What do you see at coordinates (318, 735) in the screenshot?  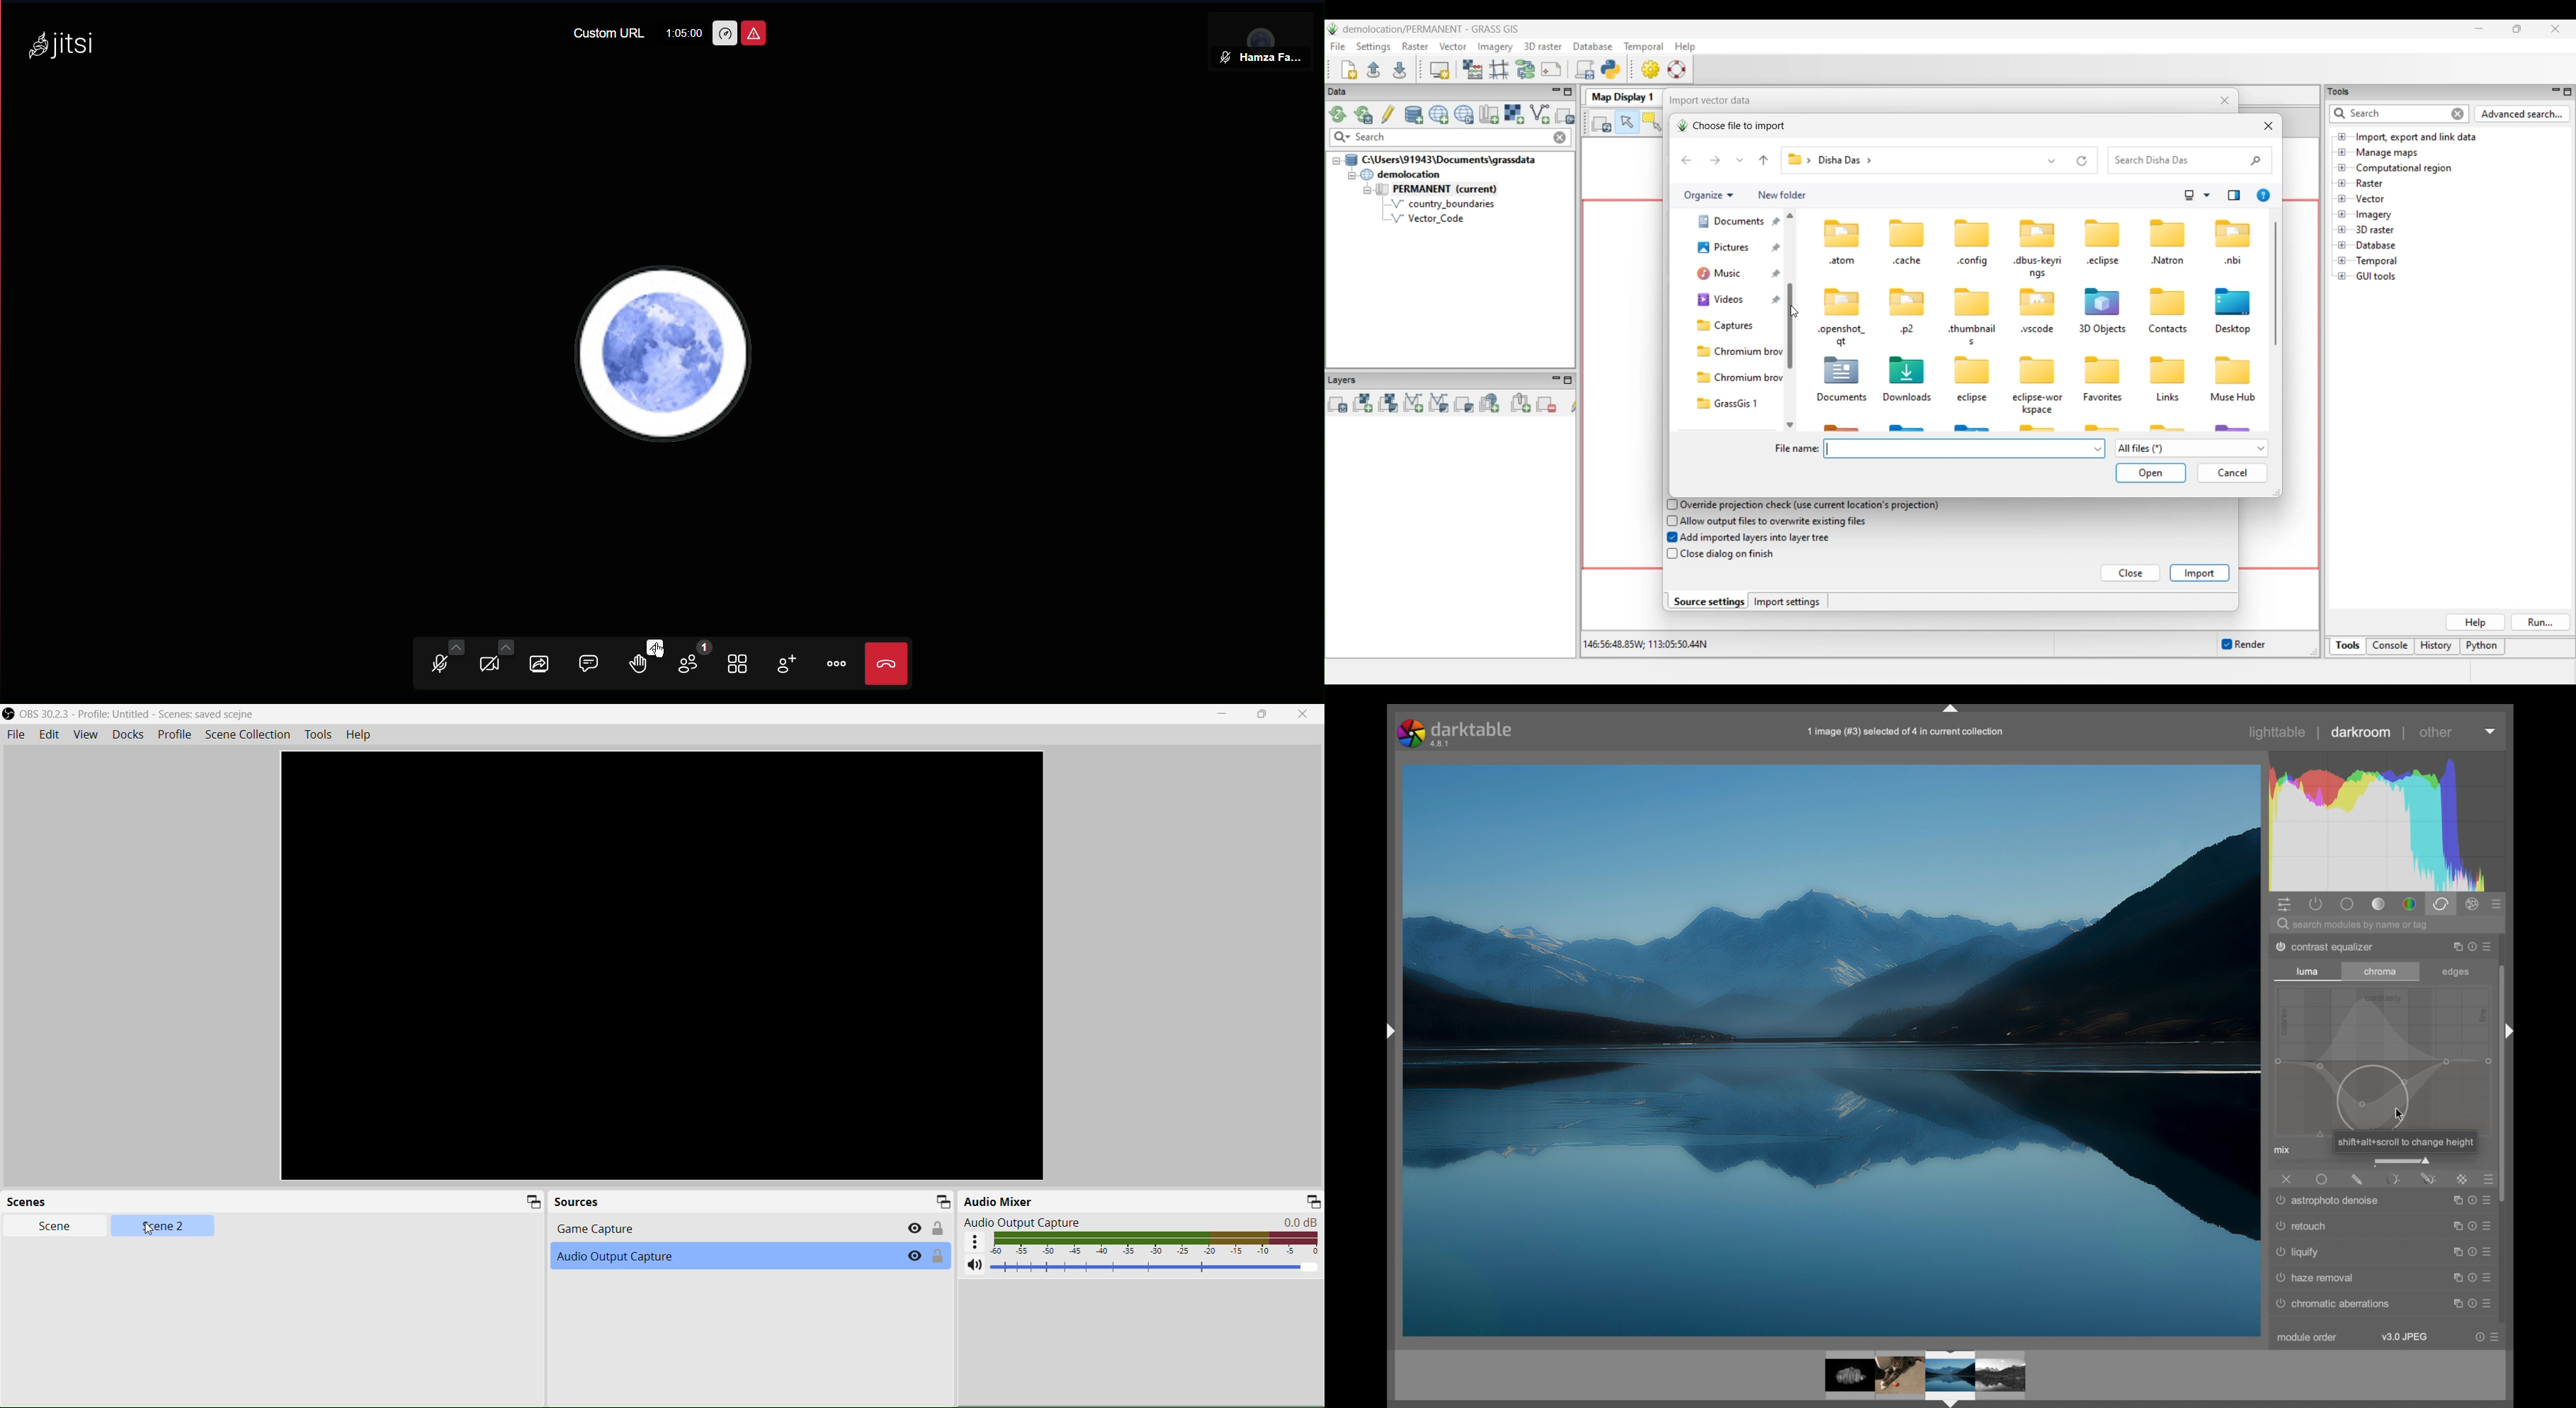 I see `Tools` at bounding box center [318, 735].